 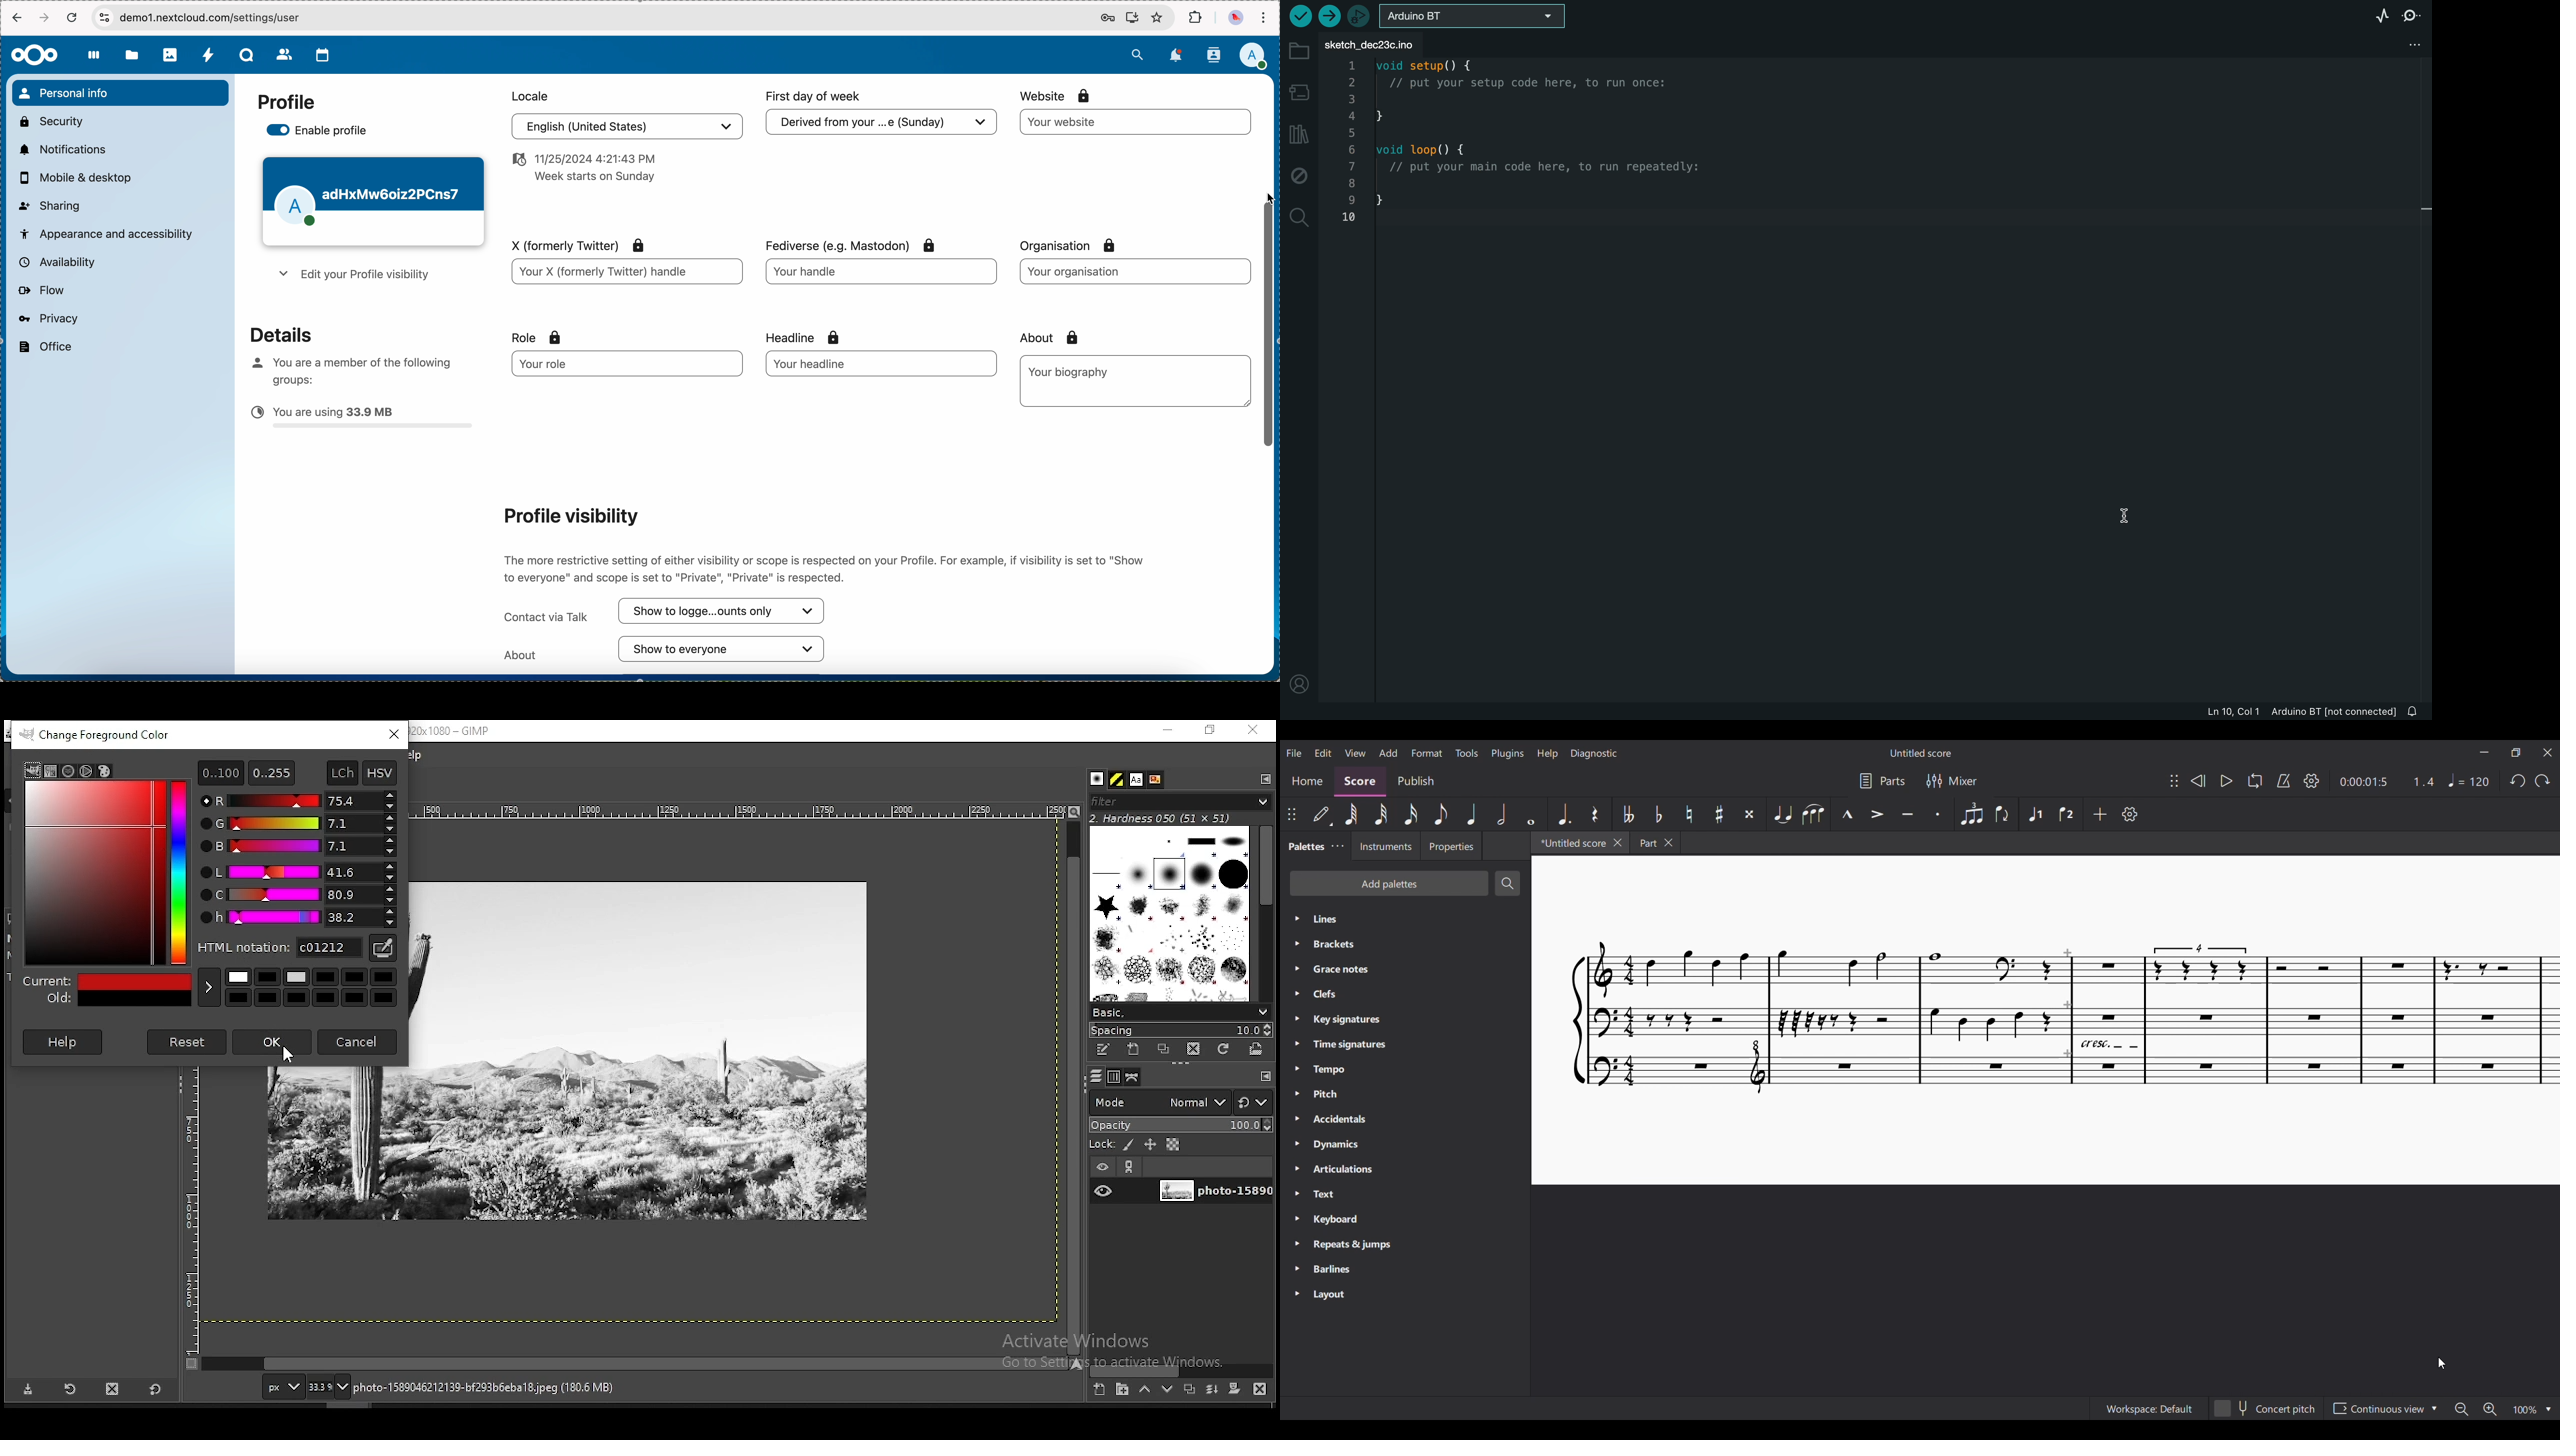 What do you see at coordinates (319, 132) in the screenshot?
I see `enable profile` at bounding box center [319, 132].